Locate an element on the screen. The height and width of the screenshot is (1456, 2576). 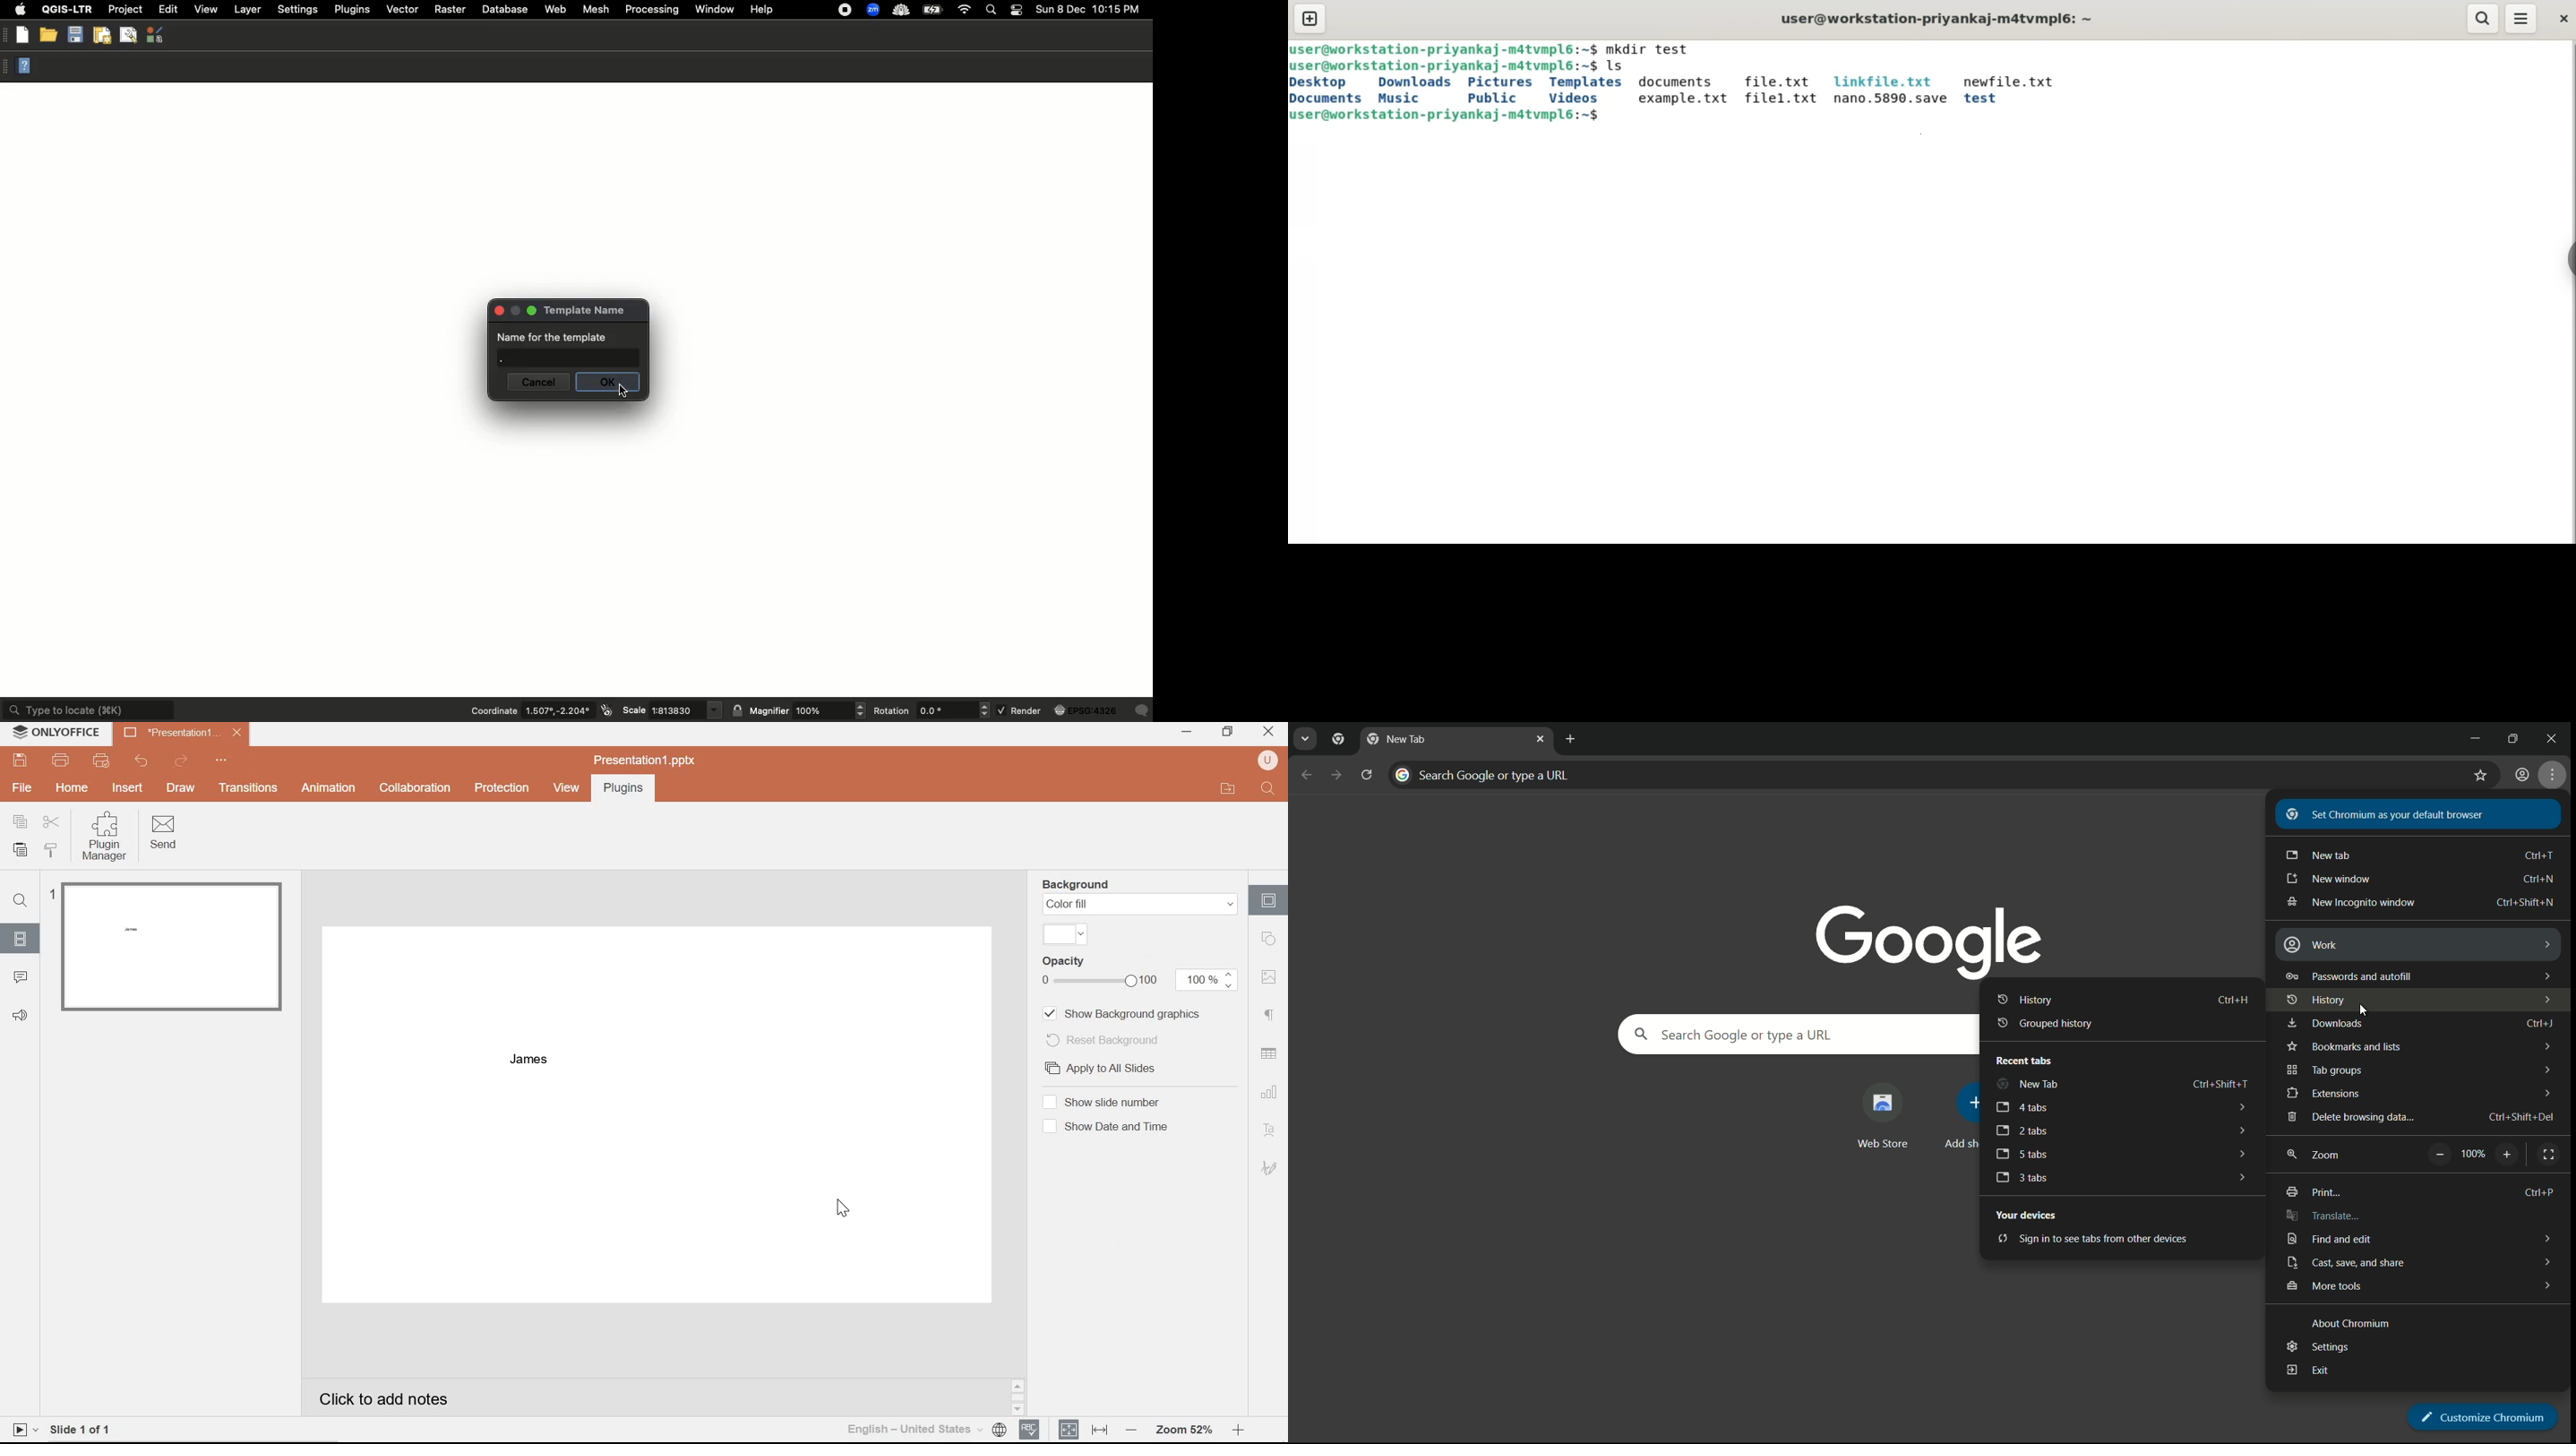
spell checker is located at coordinates (1030, 1430).